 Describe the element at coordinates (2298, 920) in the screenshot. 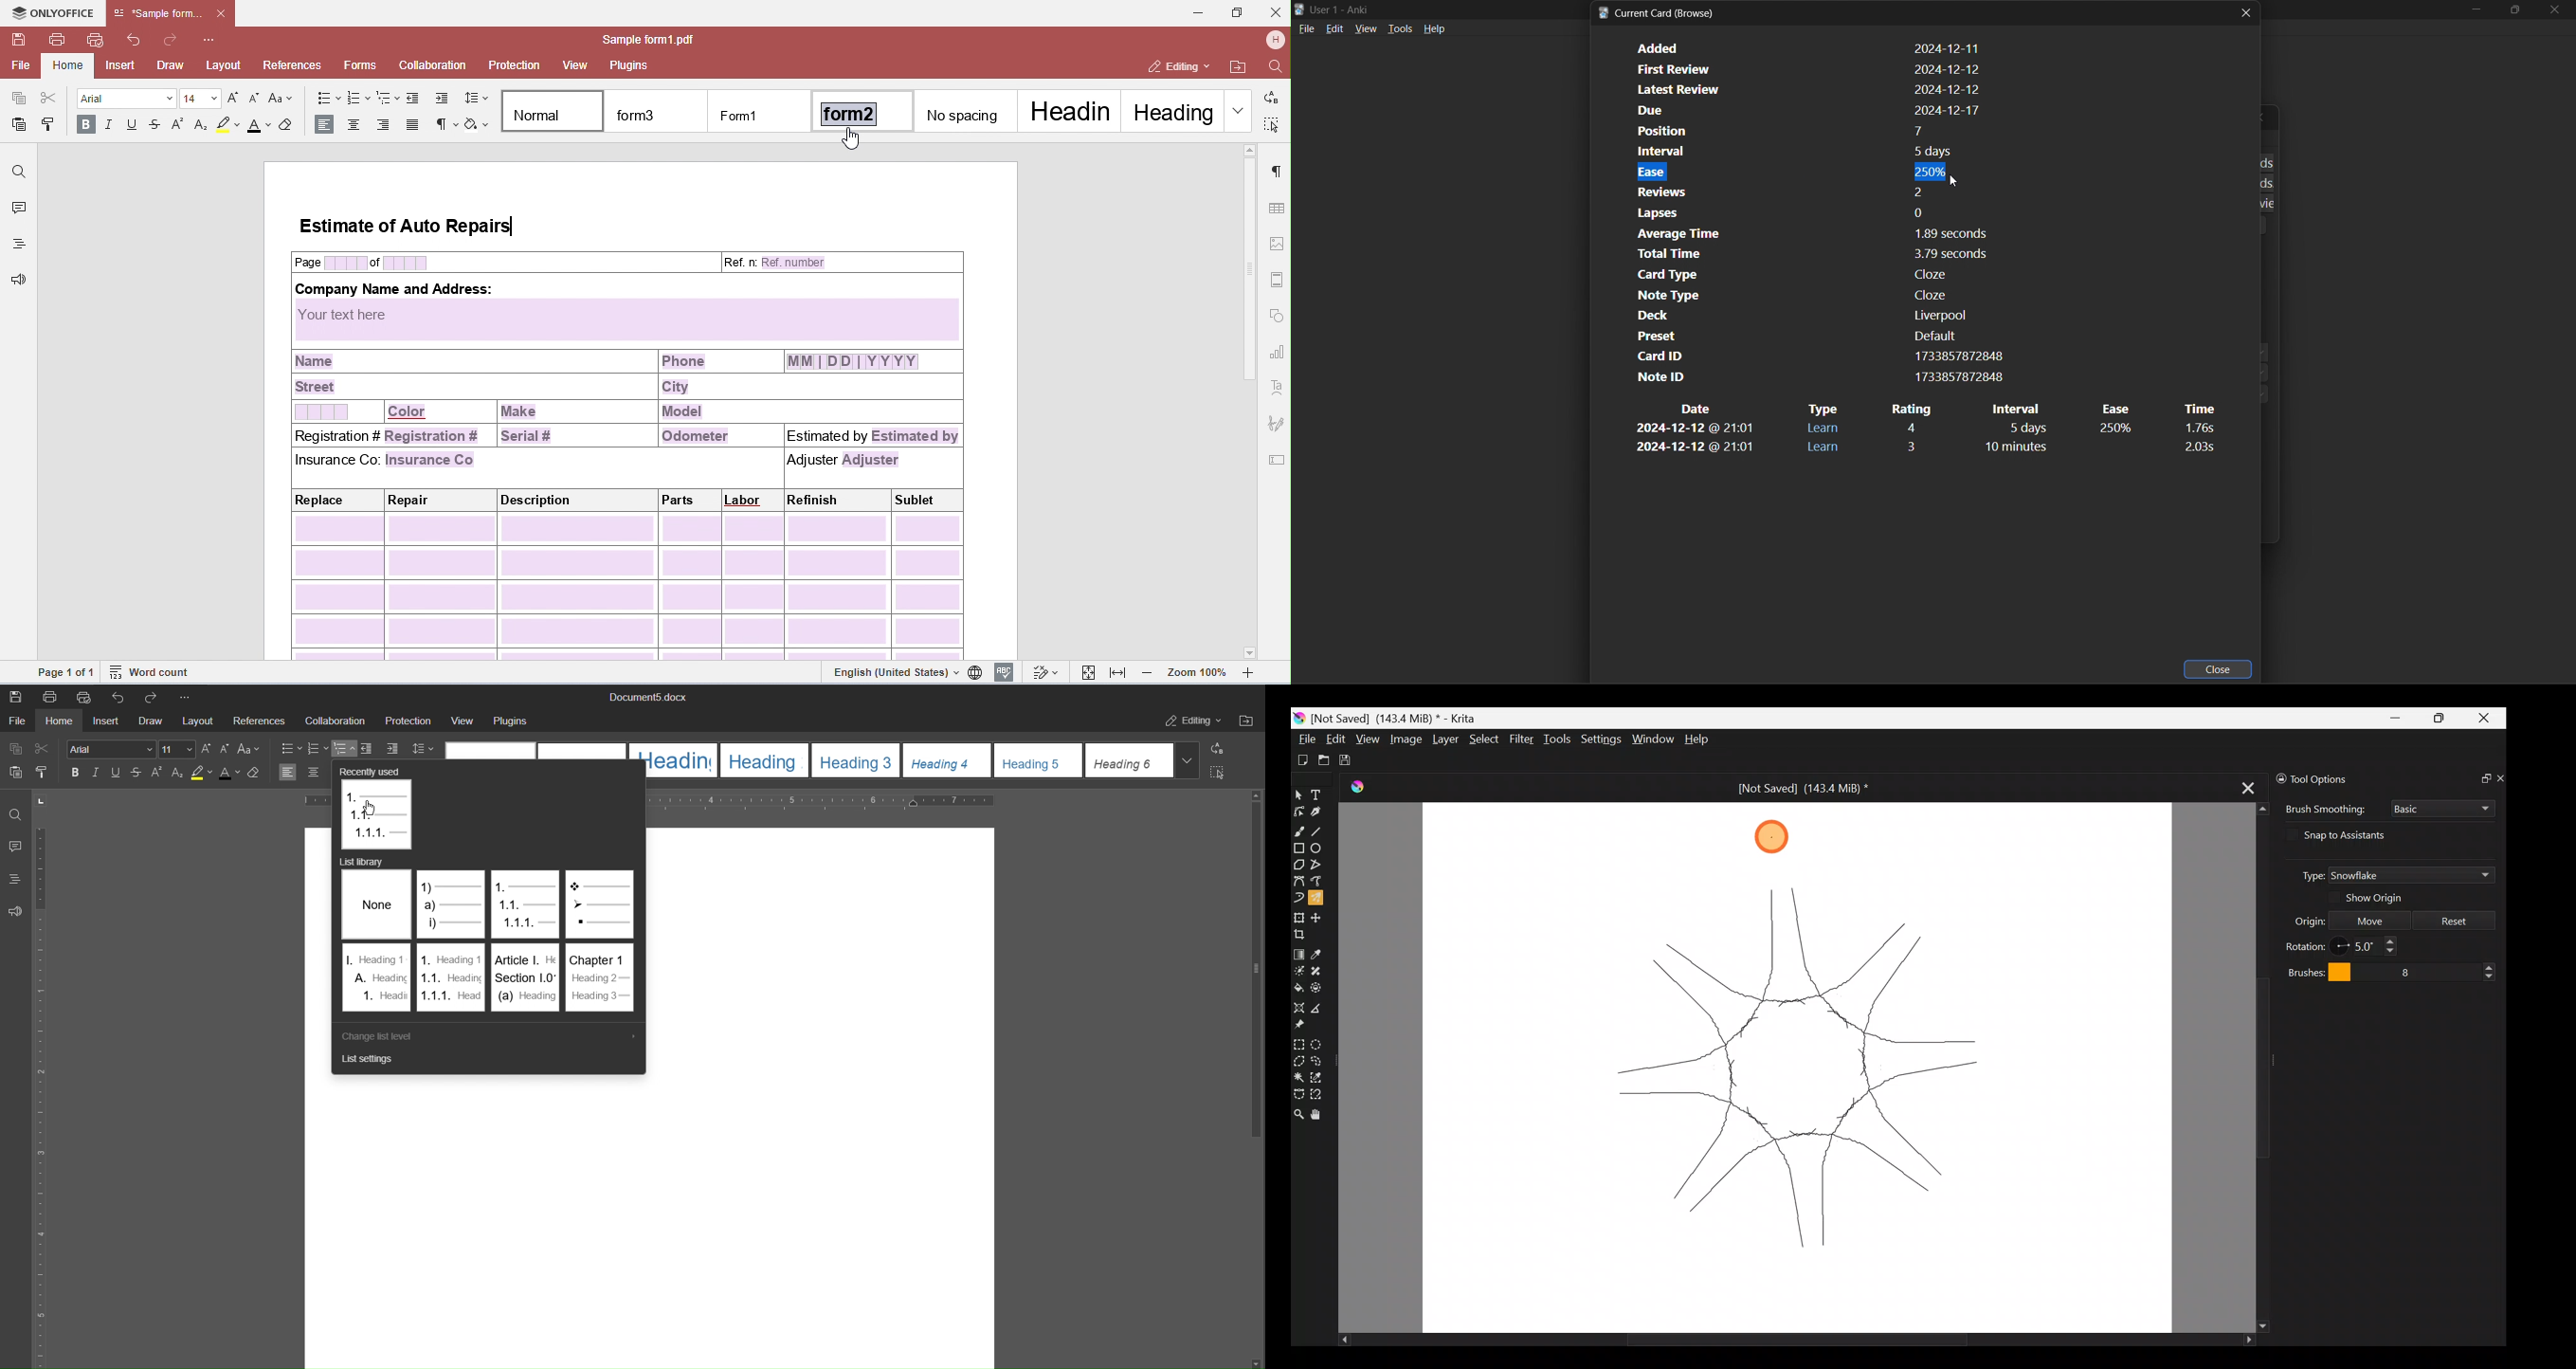

I see `Origin` at that location.